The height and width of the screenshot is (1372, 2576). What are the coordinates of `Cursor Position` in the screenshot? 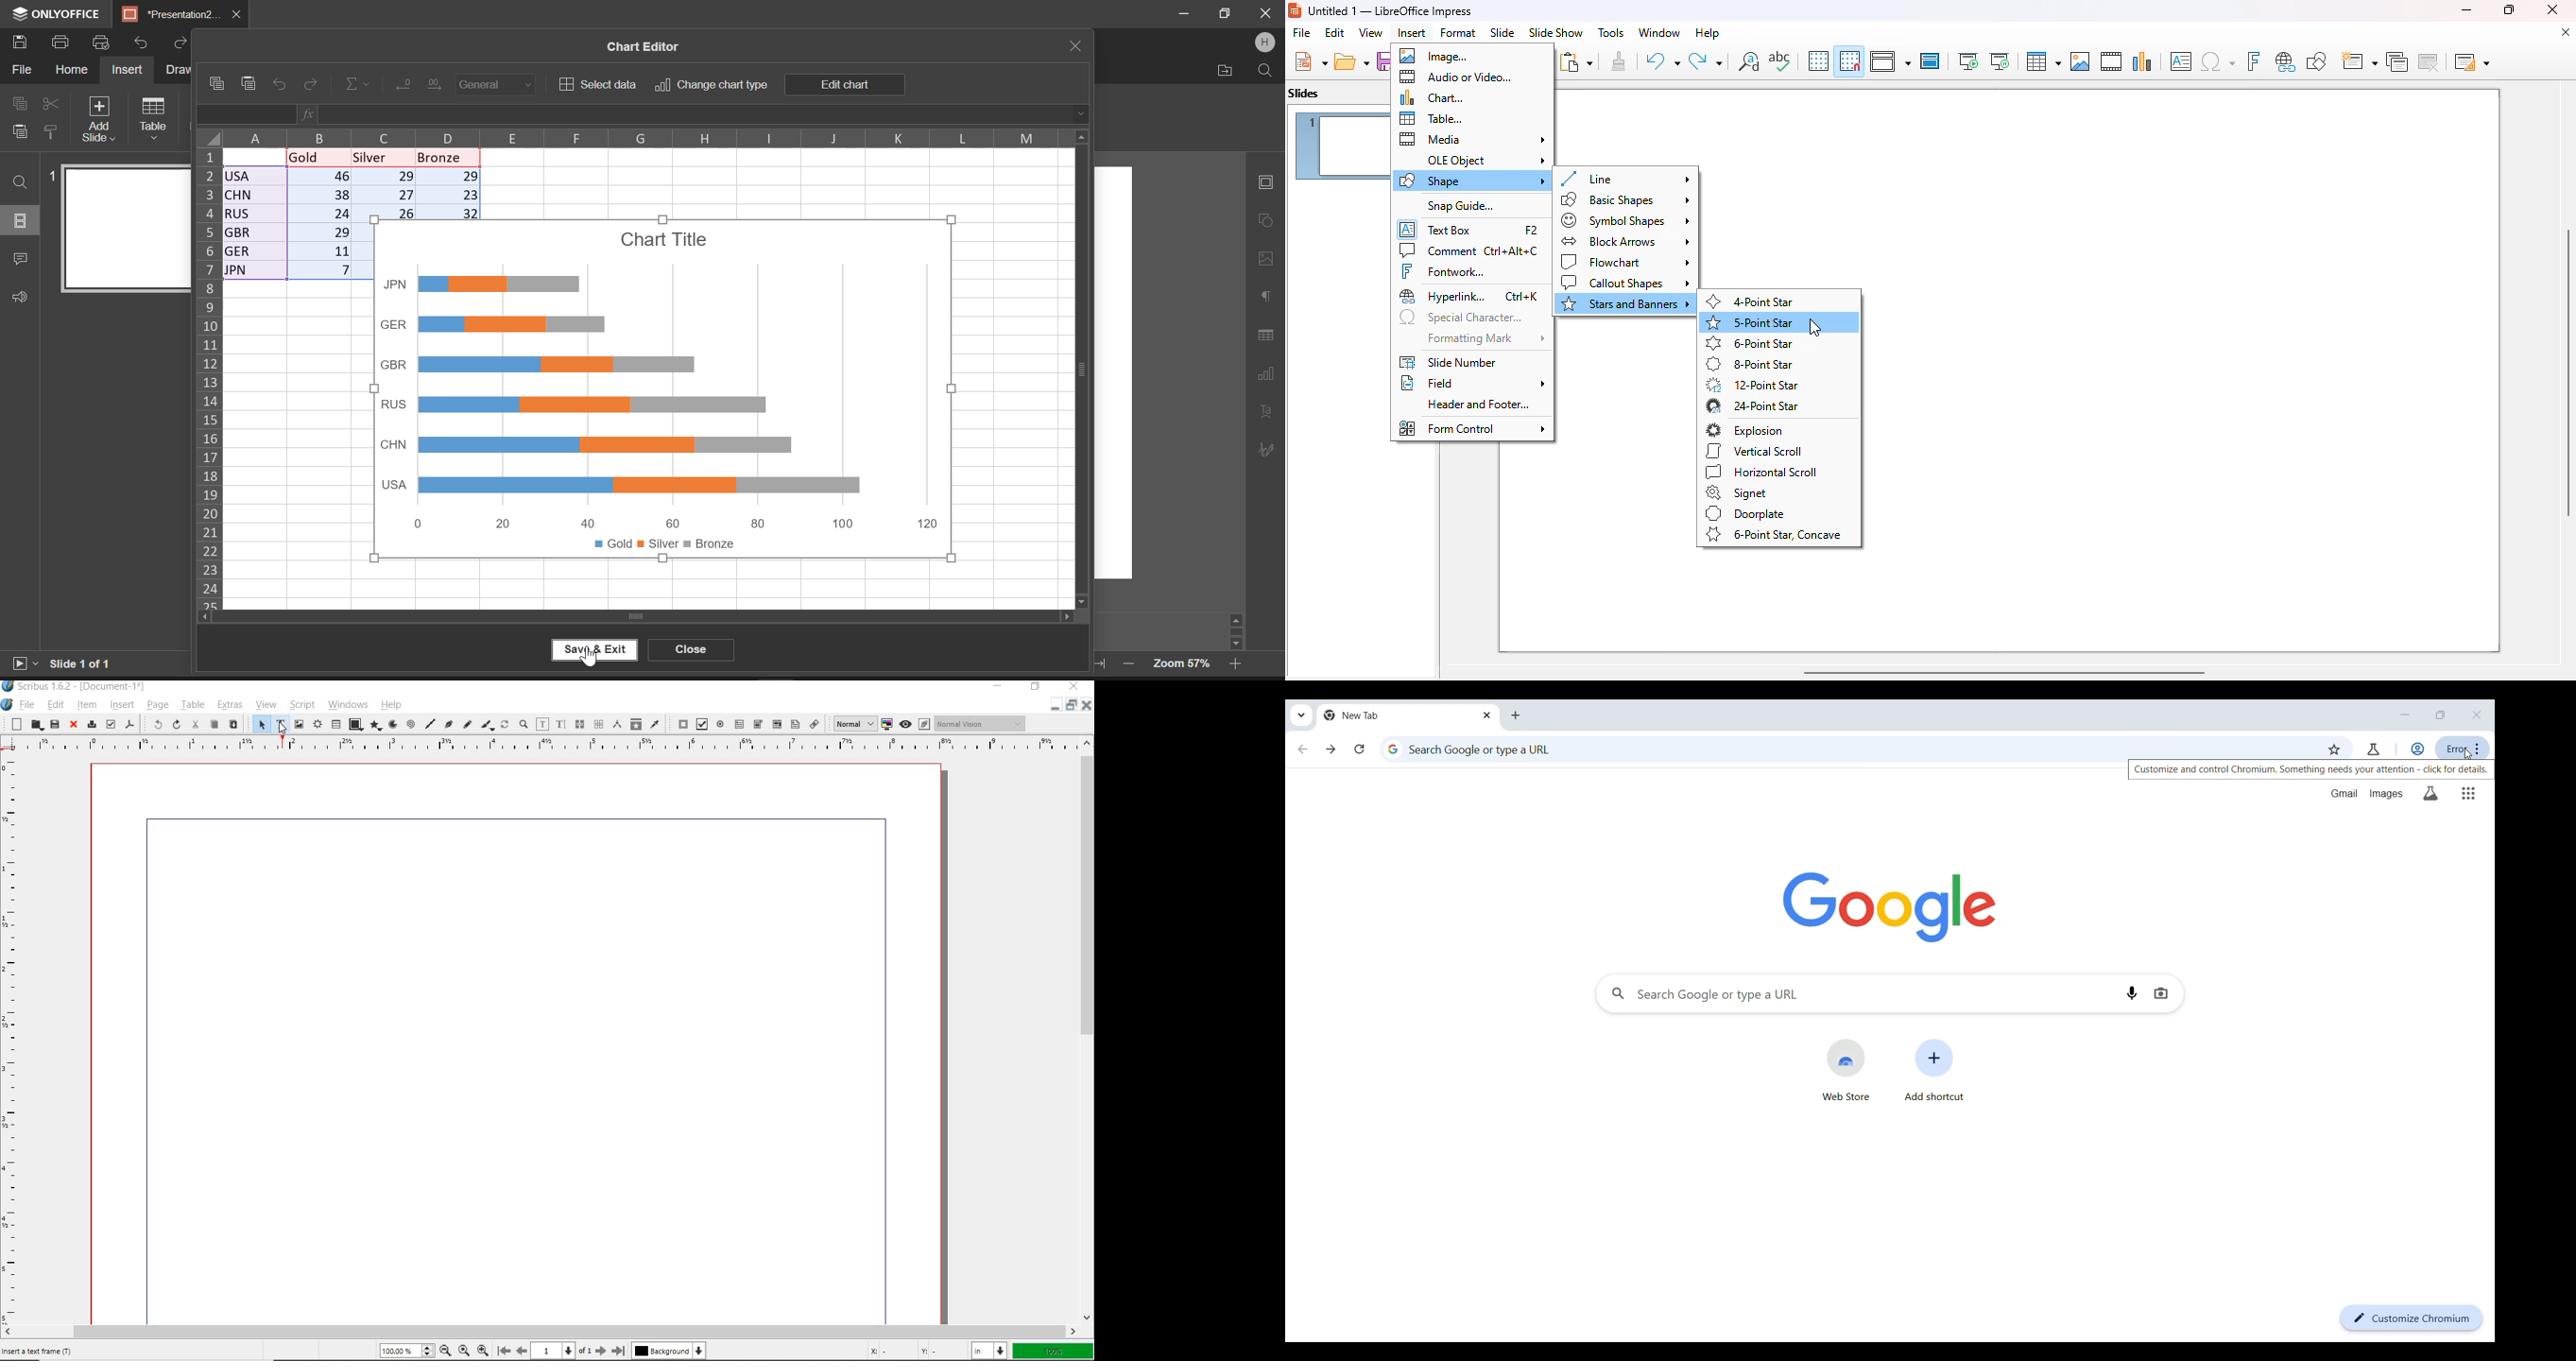 It's located at (282, 727).